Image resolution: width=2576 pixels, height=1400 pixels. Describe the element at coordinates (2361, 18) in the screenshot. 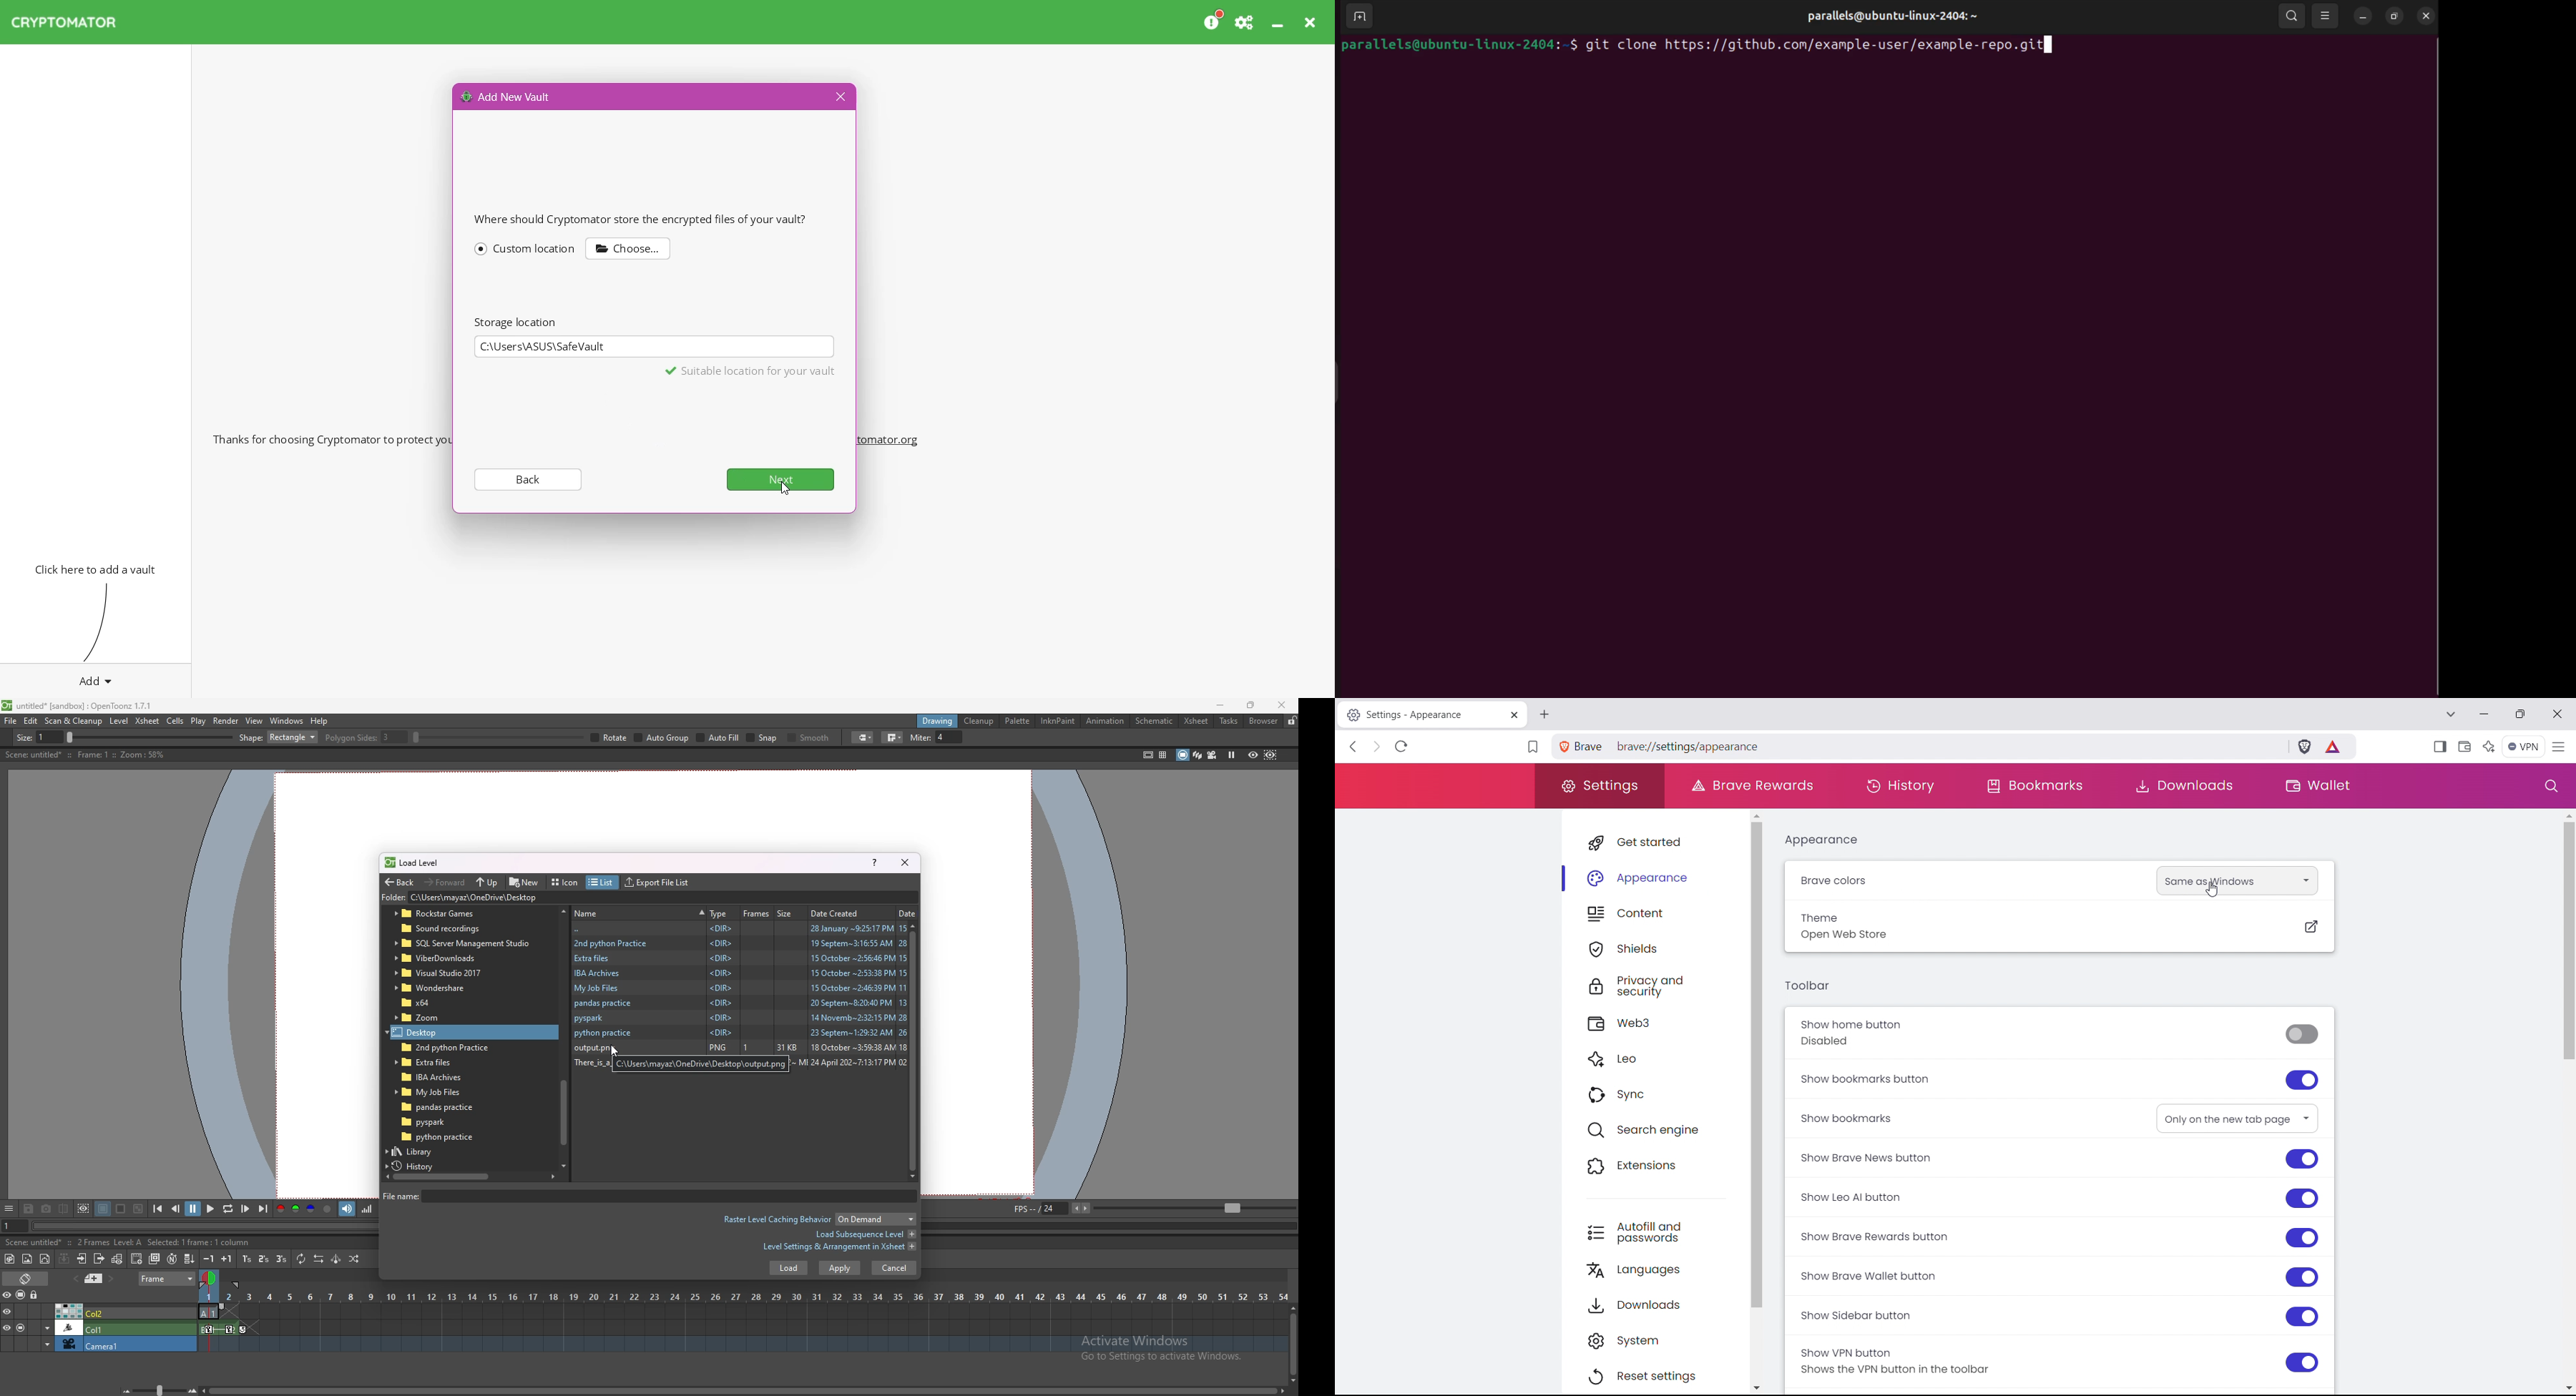

I see `minimum` at that location.